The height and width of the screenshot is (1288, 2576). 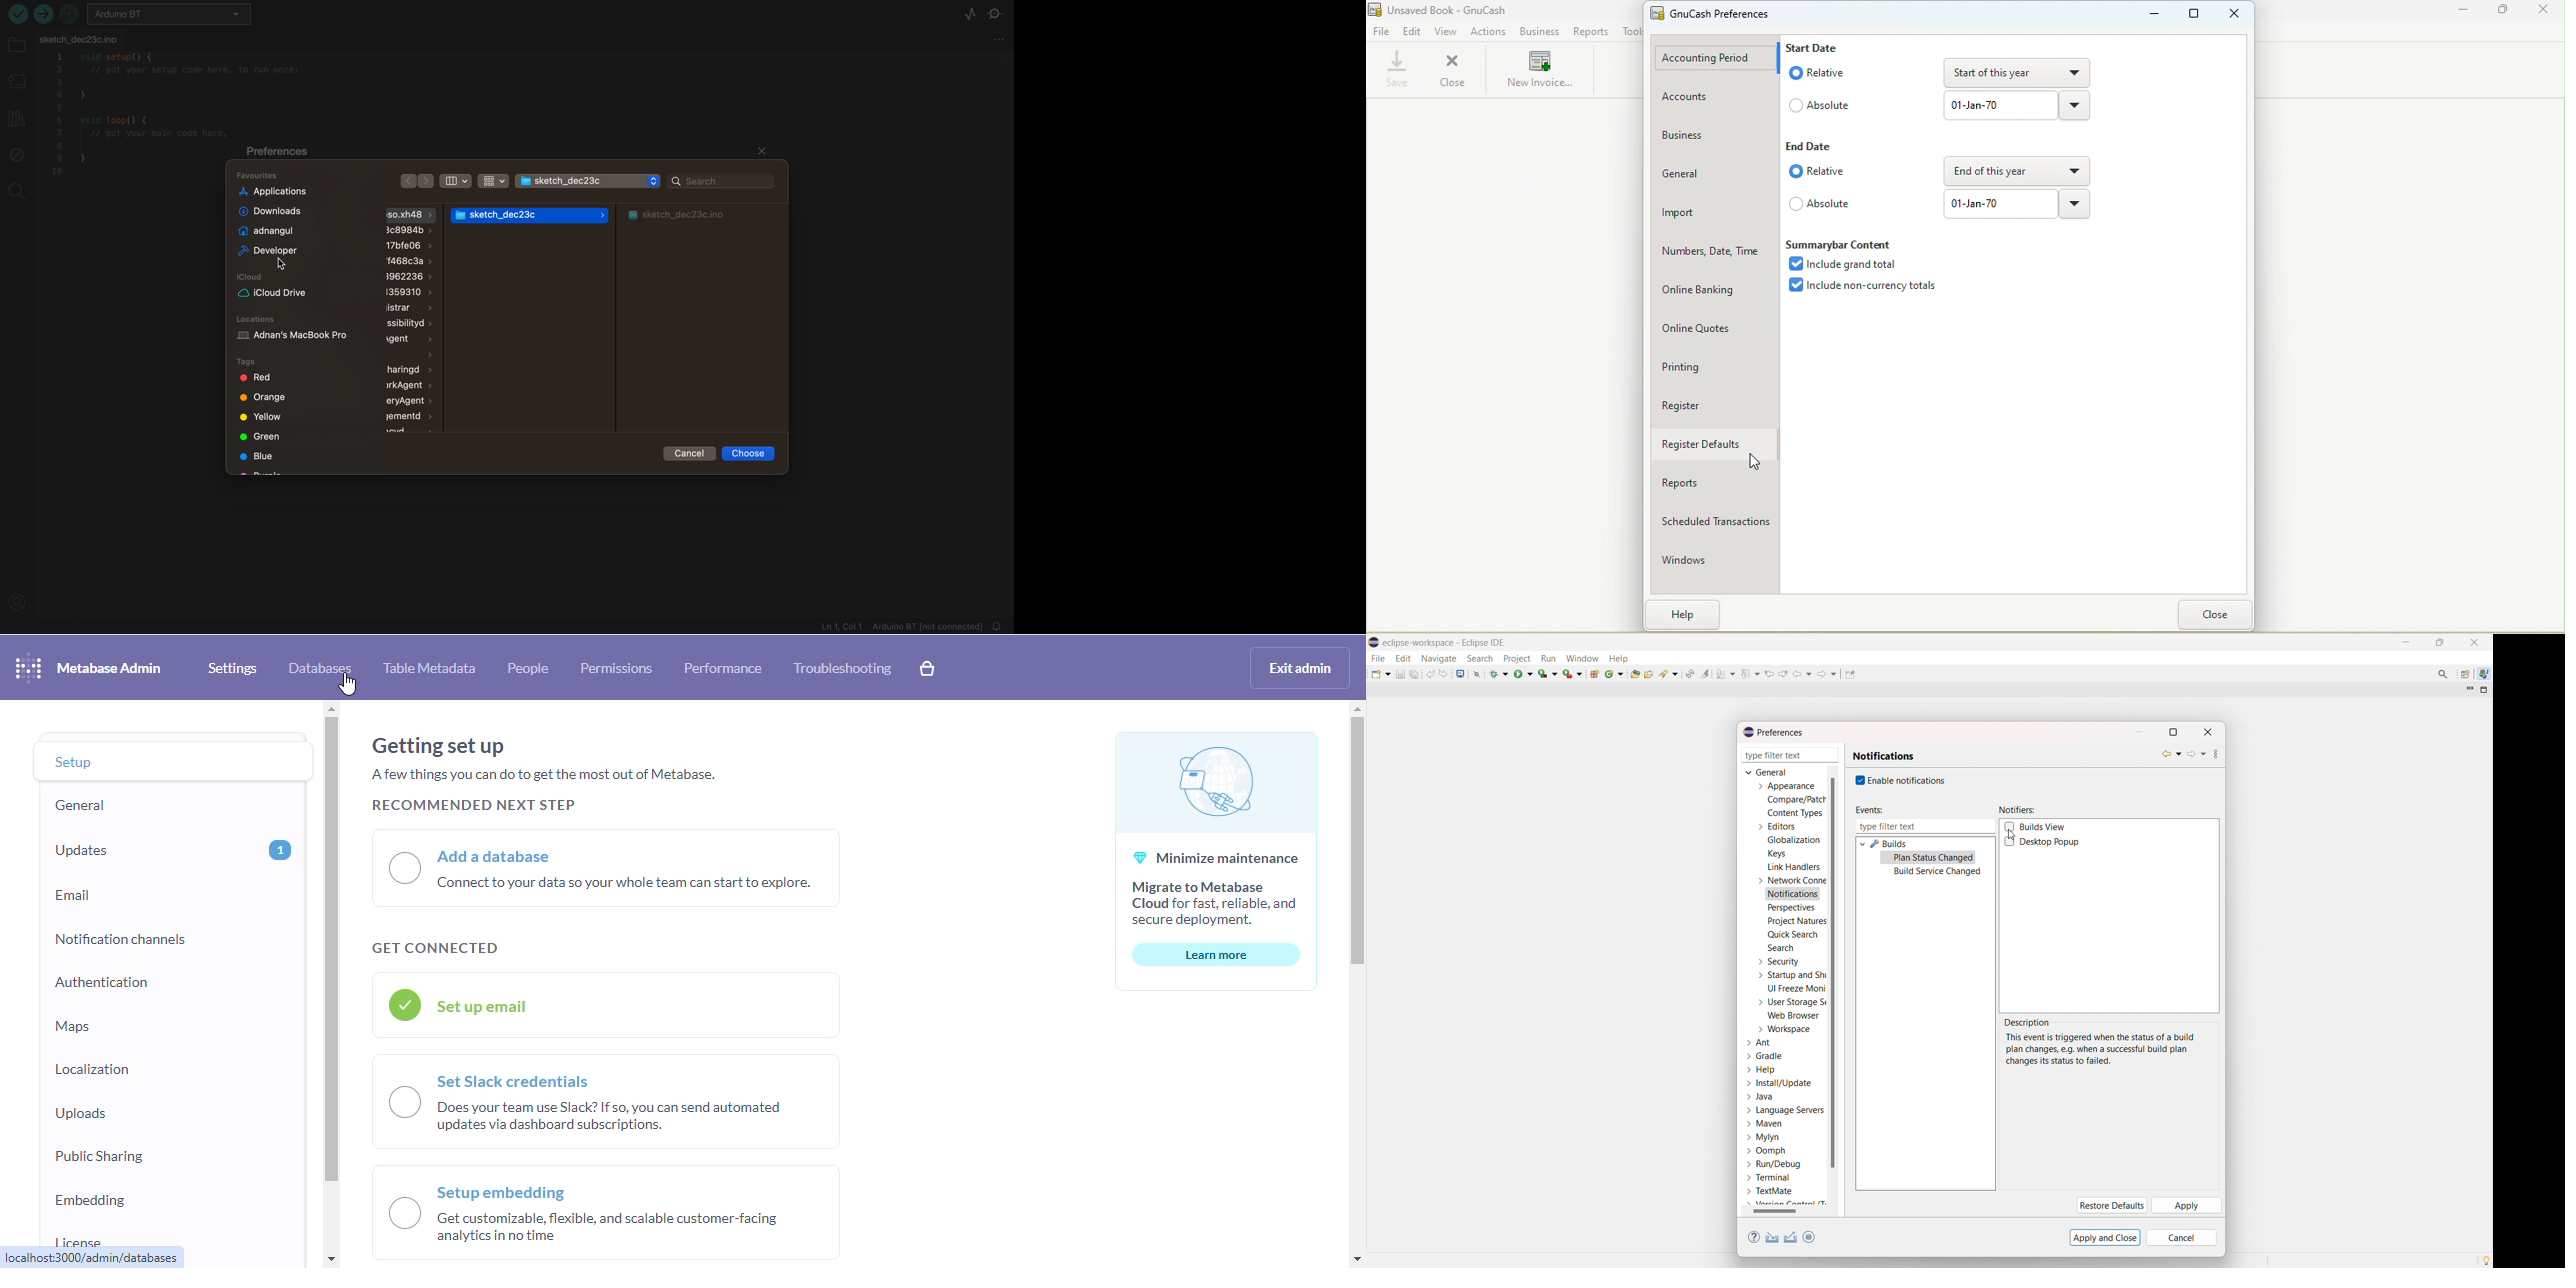 I want to click on expand builds, so click(x=1862, y=843).